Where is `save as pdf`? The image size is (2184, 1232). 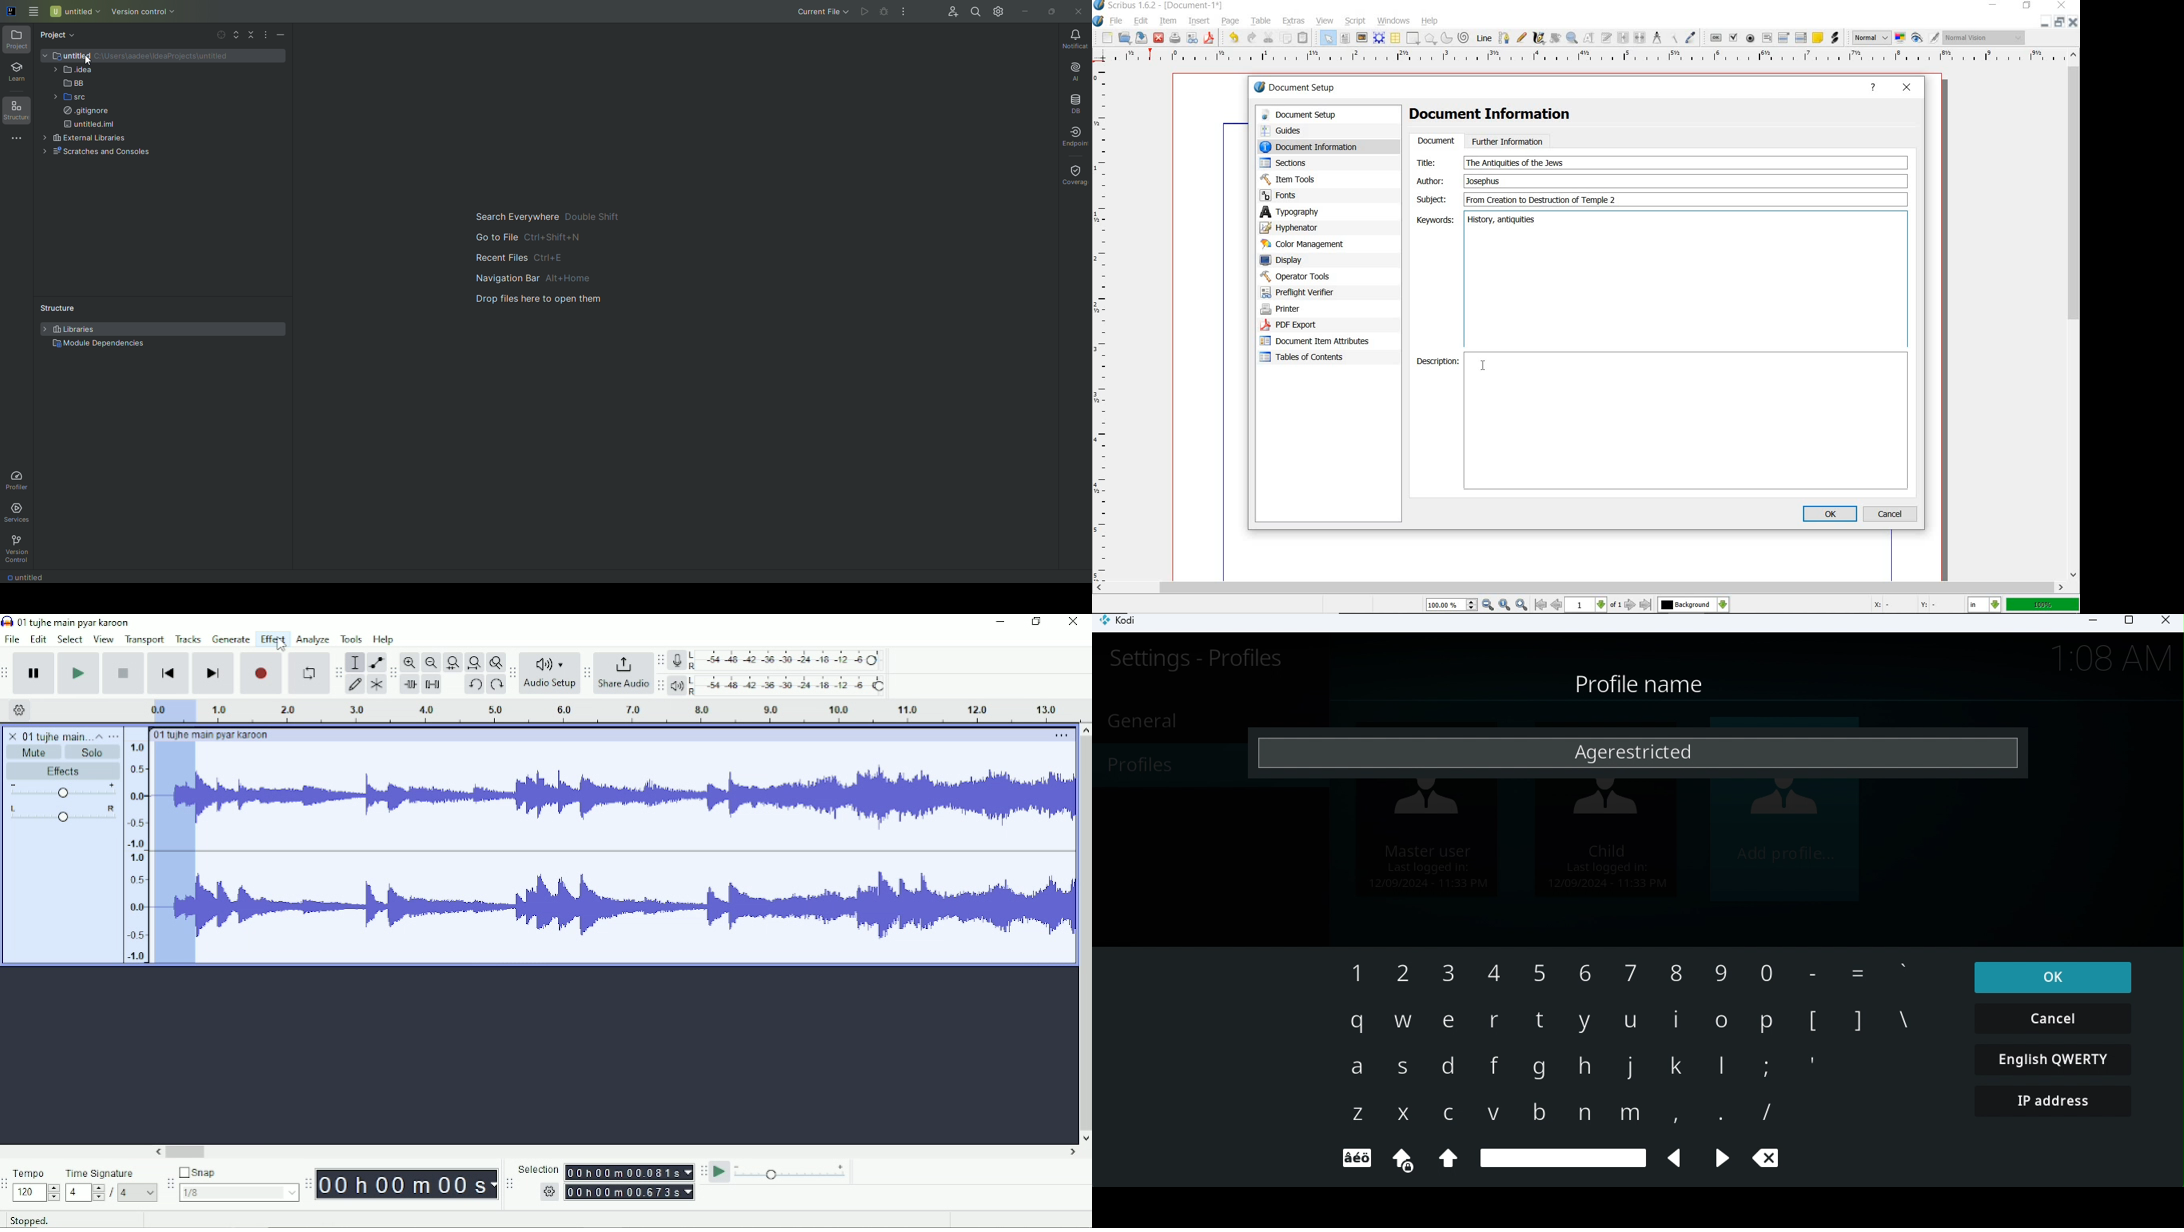 save as pdf is located at coordinates (1209, 39).